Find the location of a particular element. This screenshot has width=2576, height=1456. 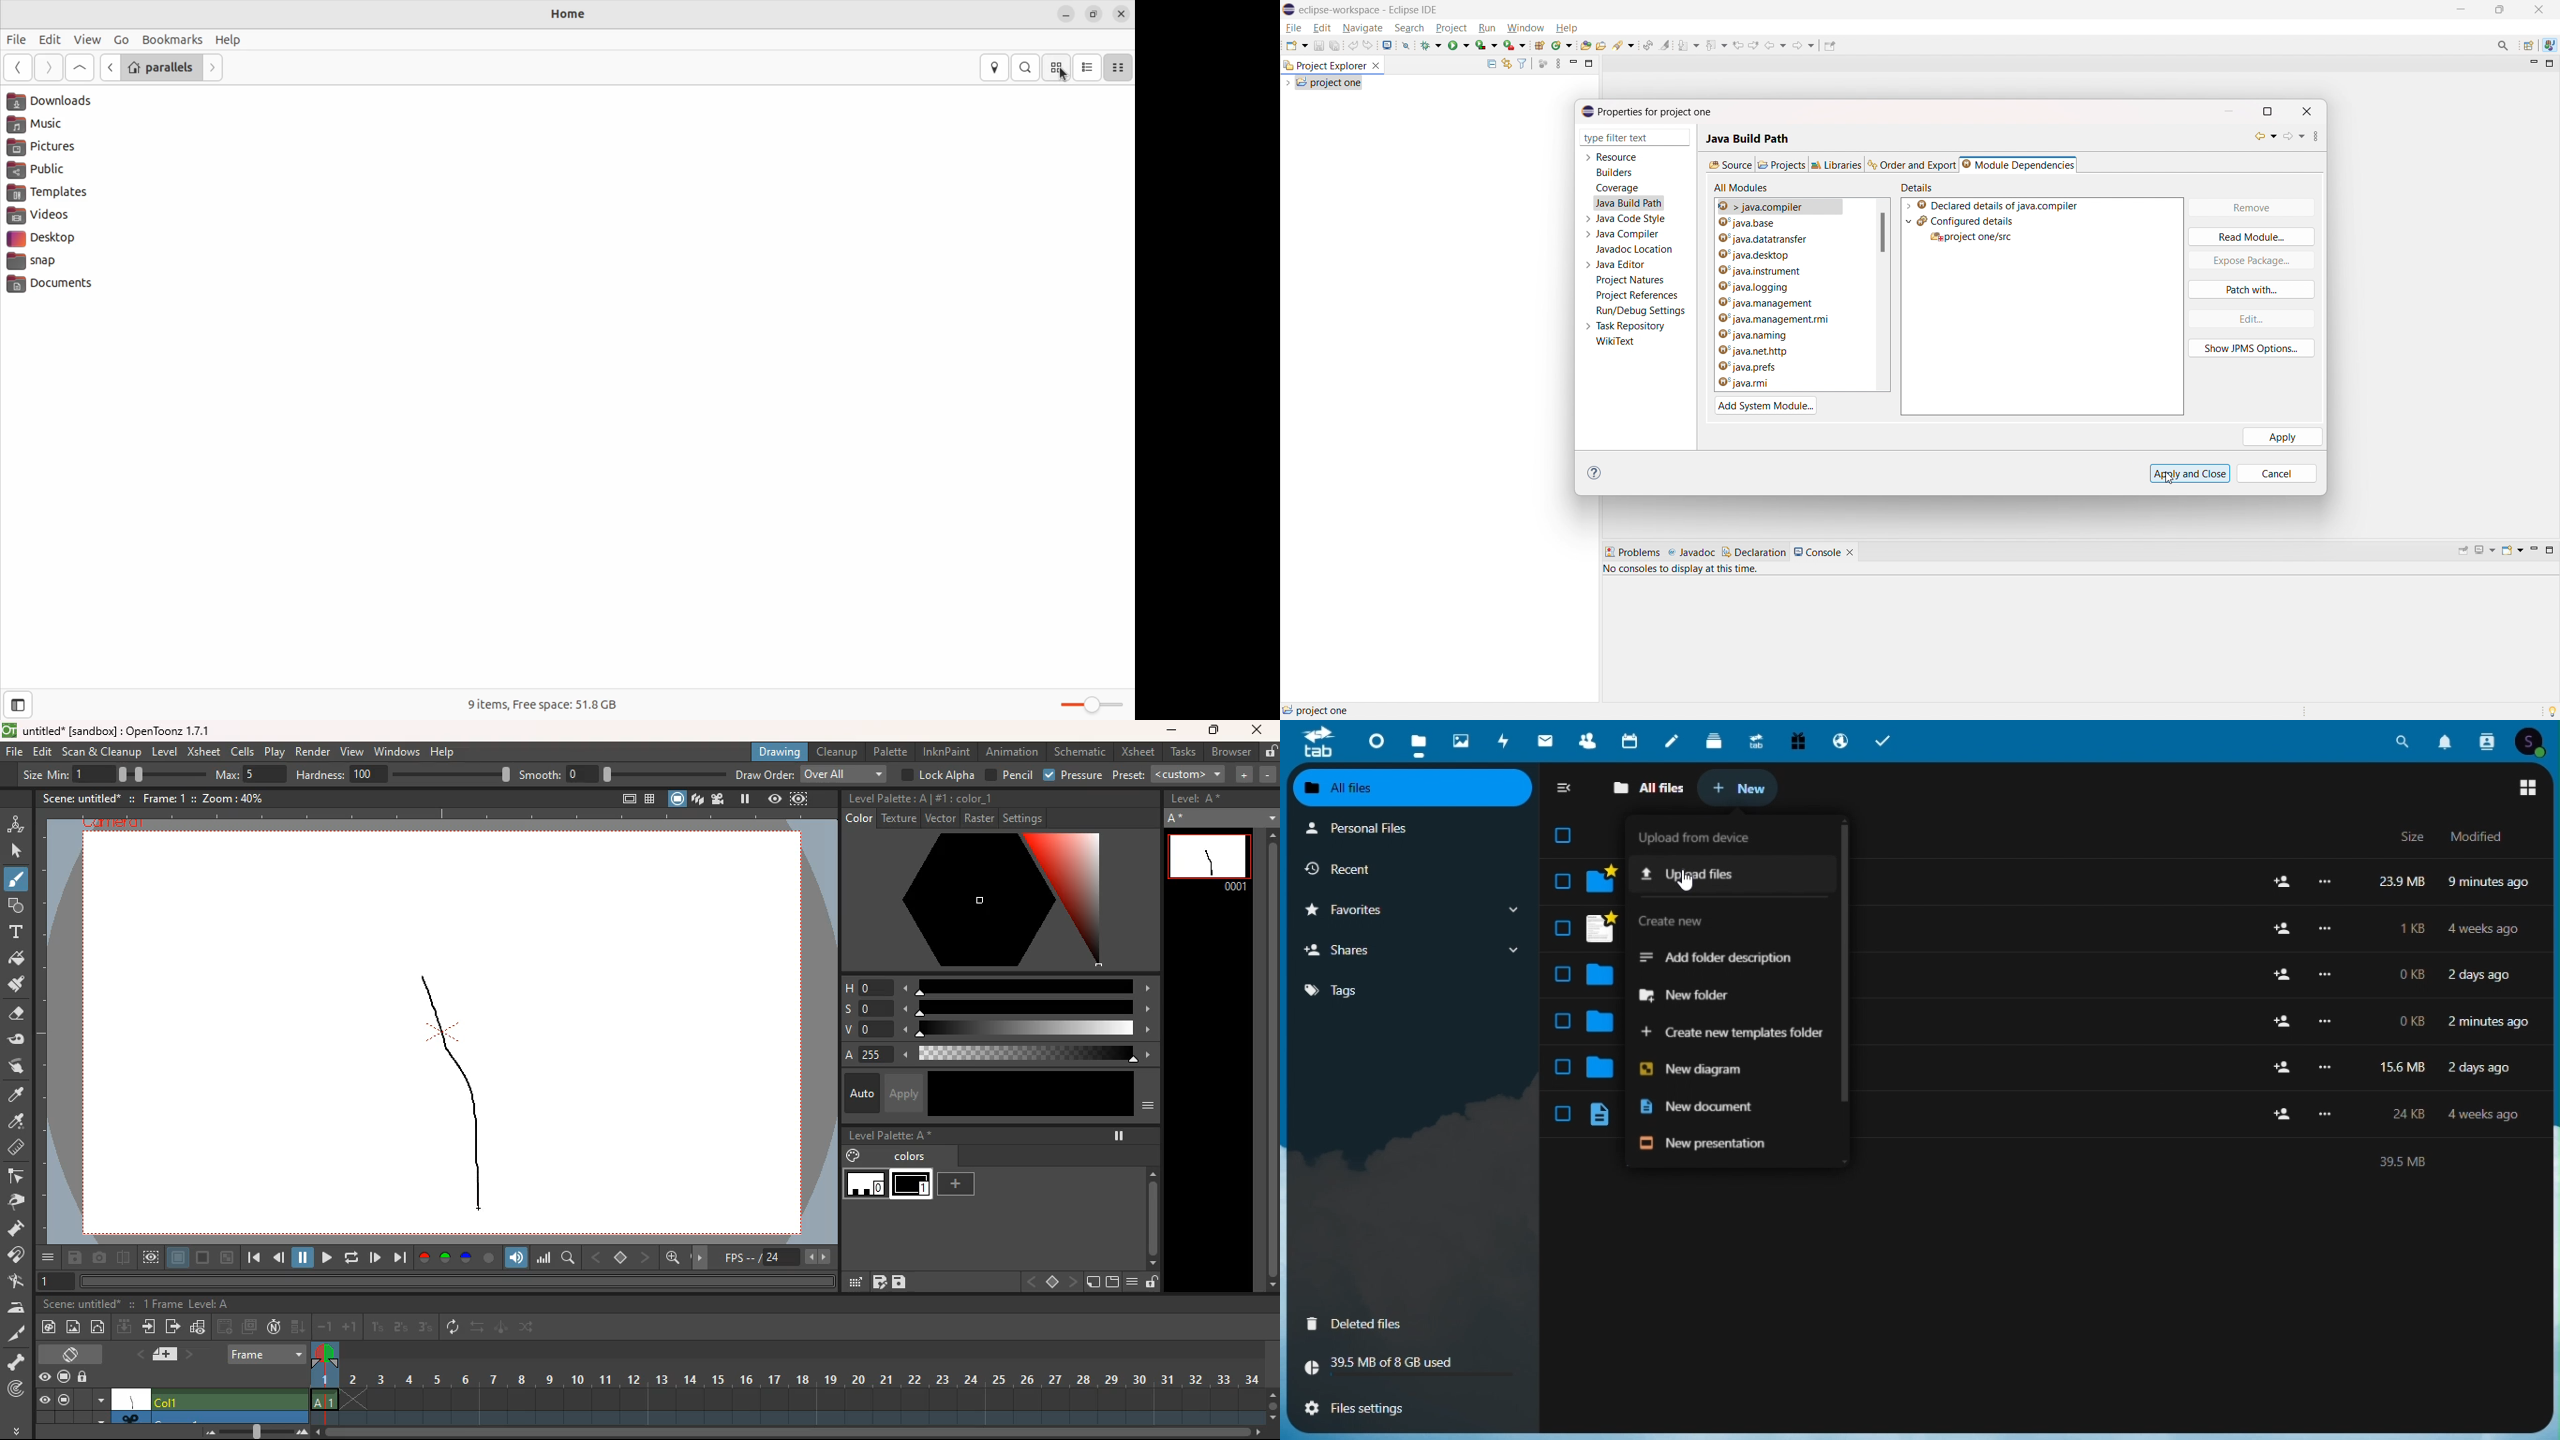

Create new templates folder is located at coordinates (1730, 1032).